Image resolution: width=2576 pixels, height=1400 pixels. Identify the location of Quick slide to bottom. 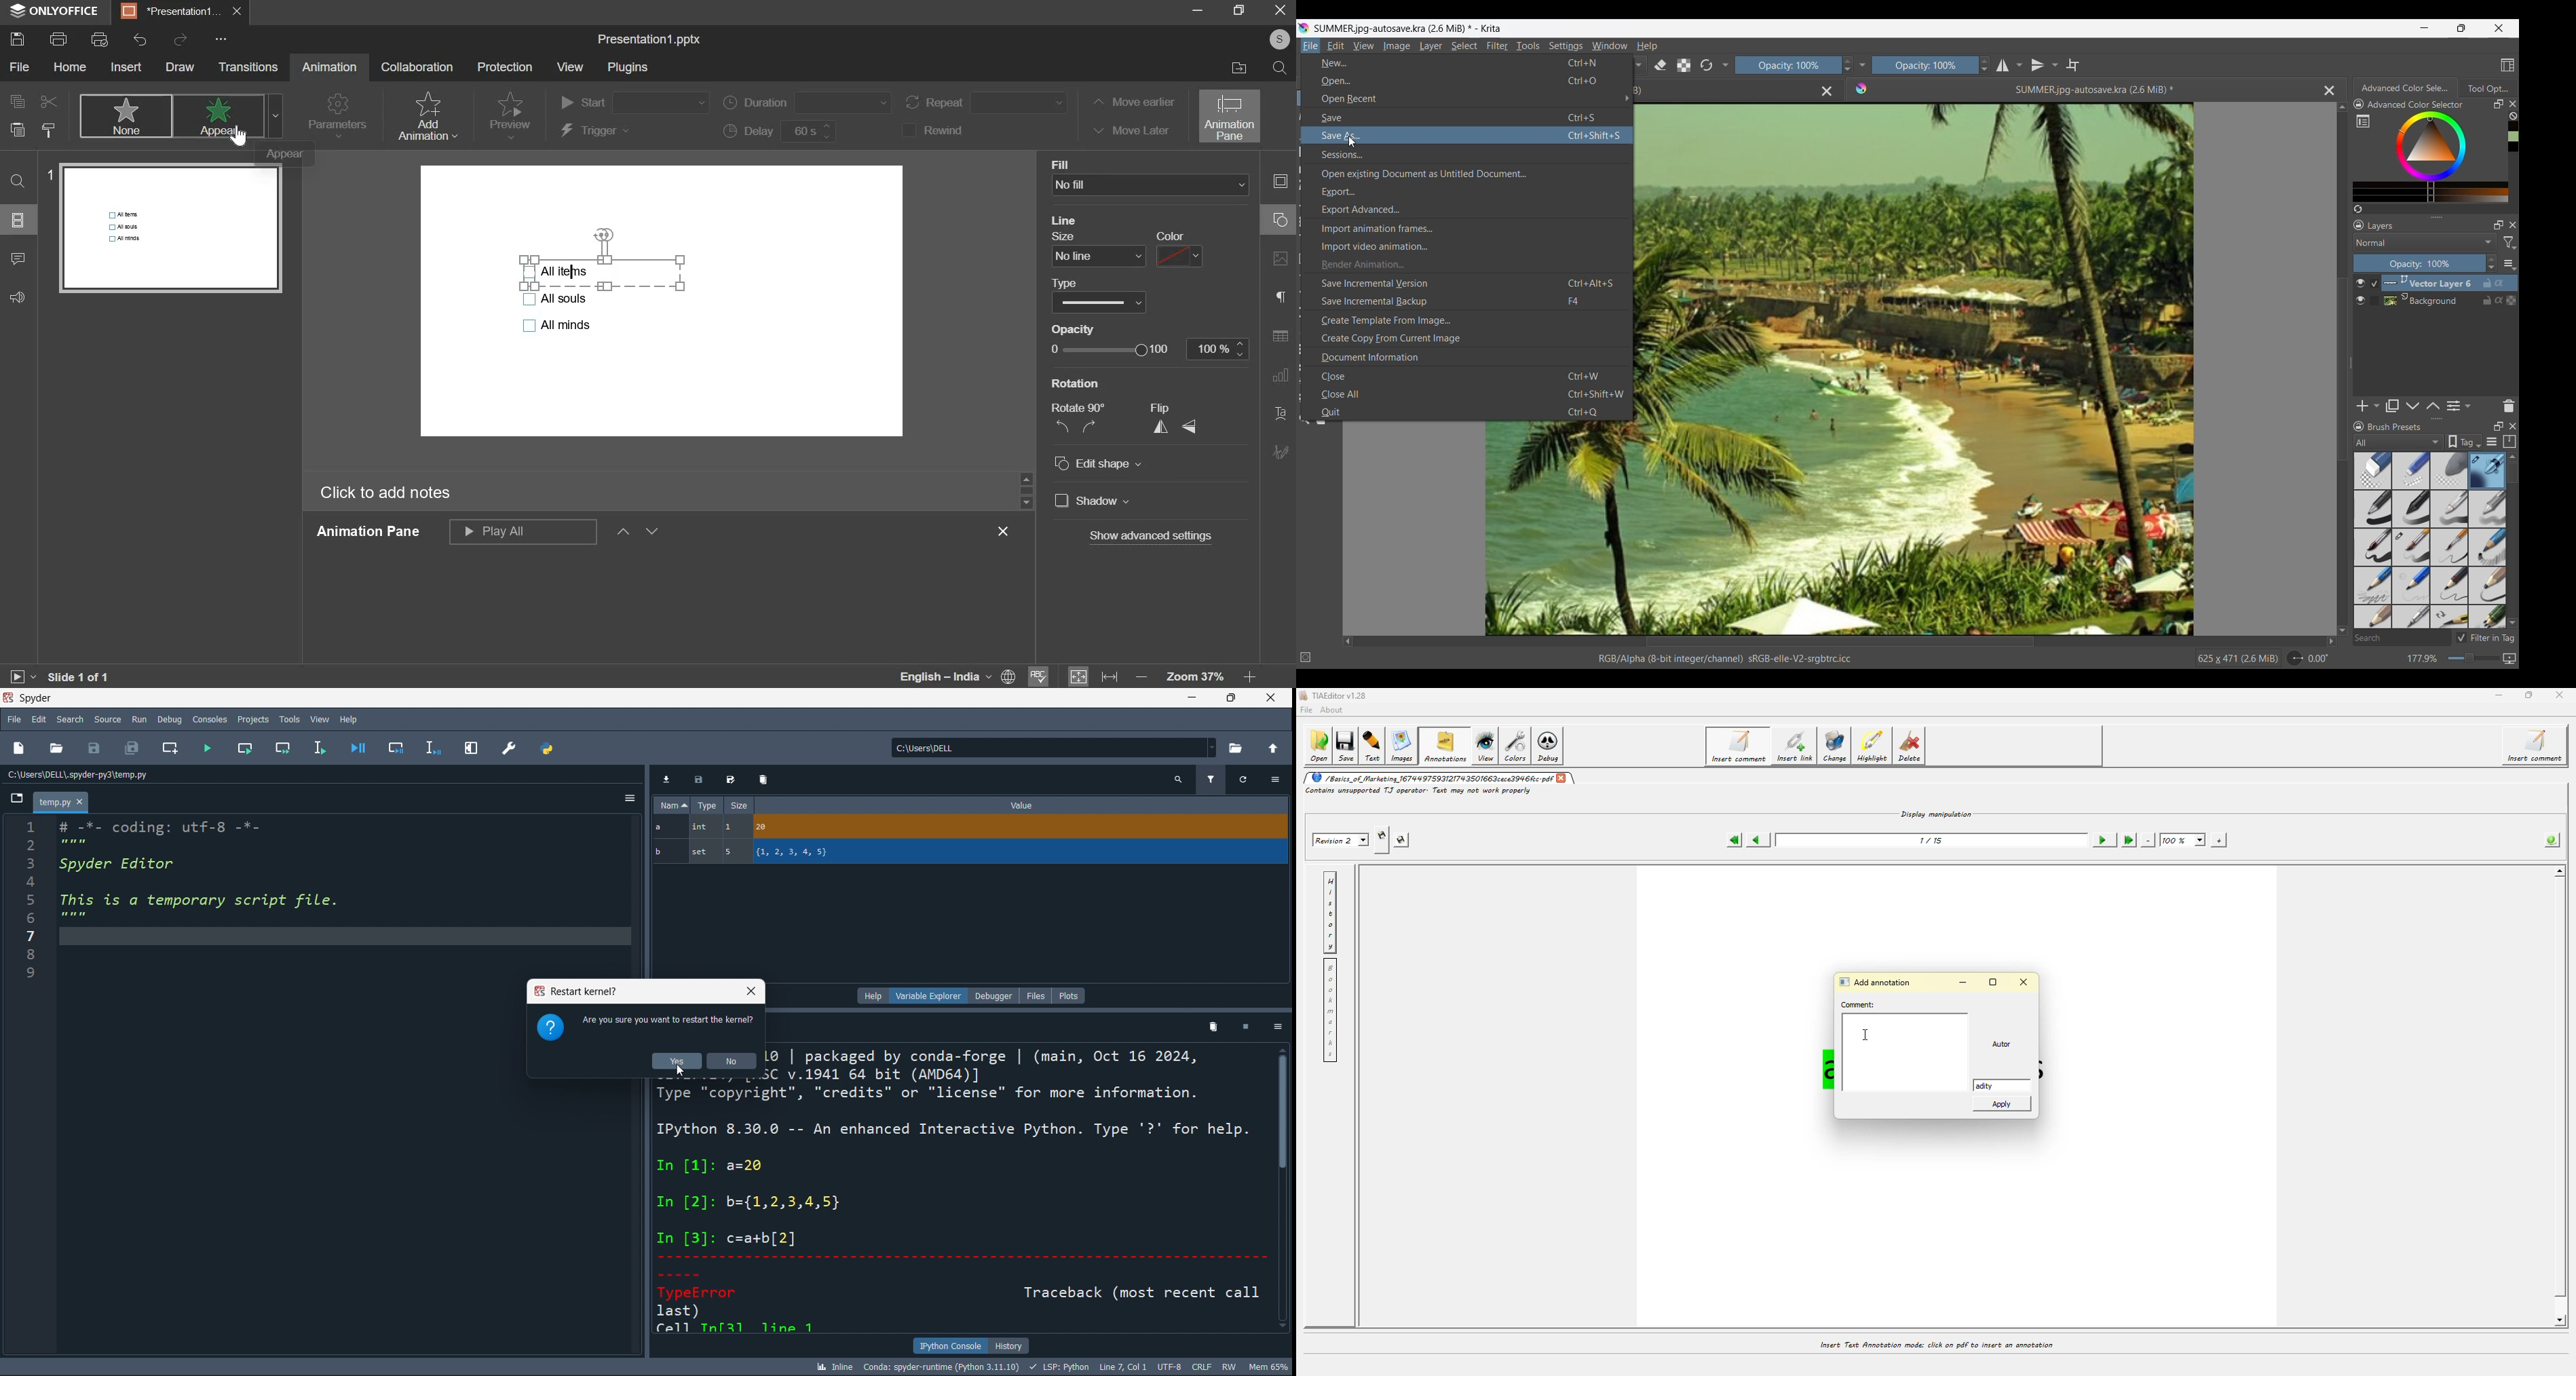
(2343, 631).